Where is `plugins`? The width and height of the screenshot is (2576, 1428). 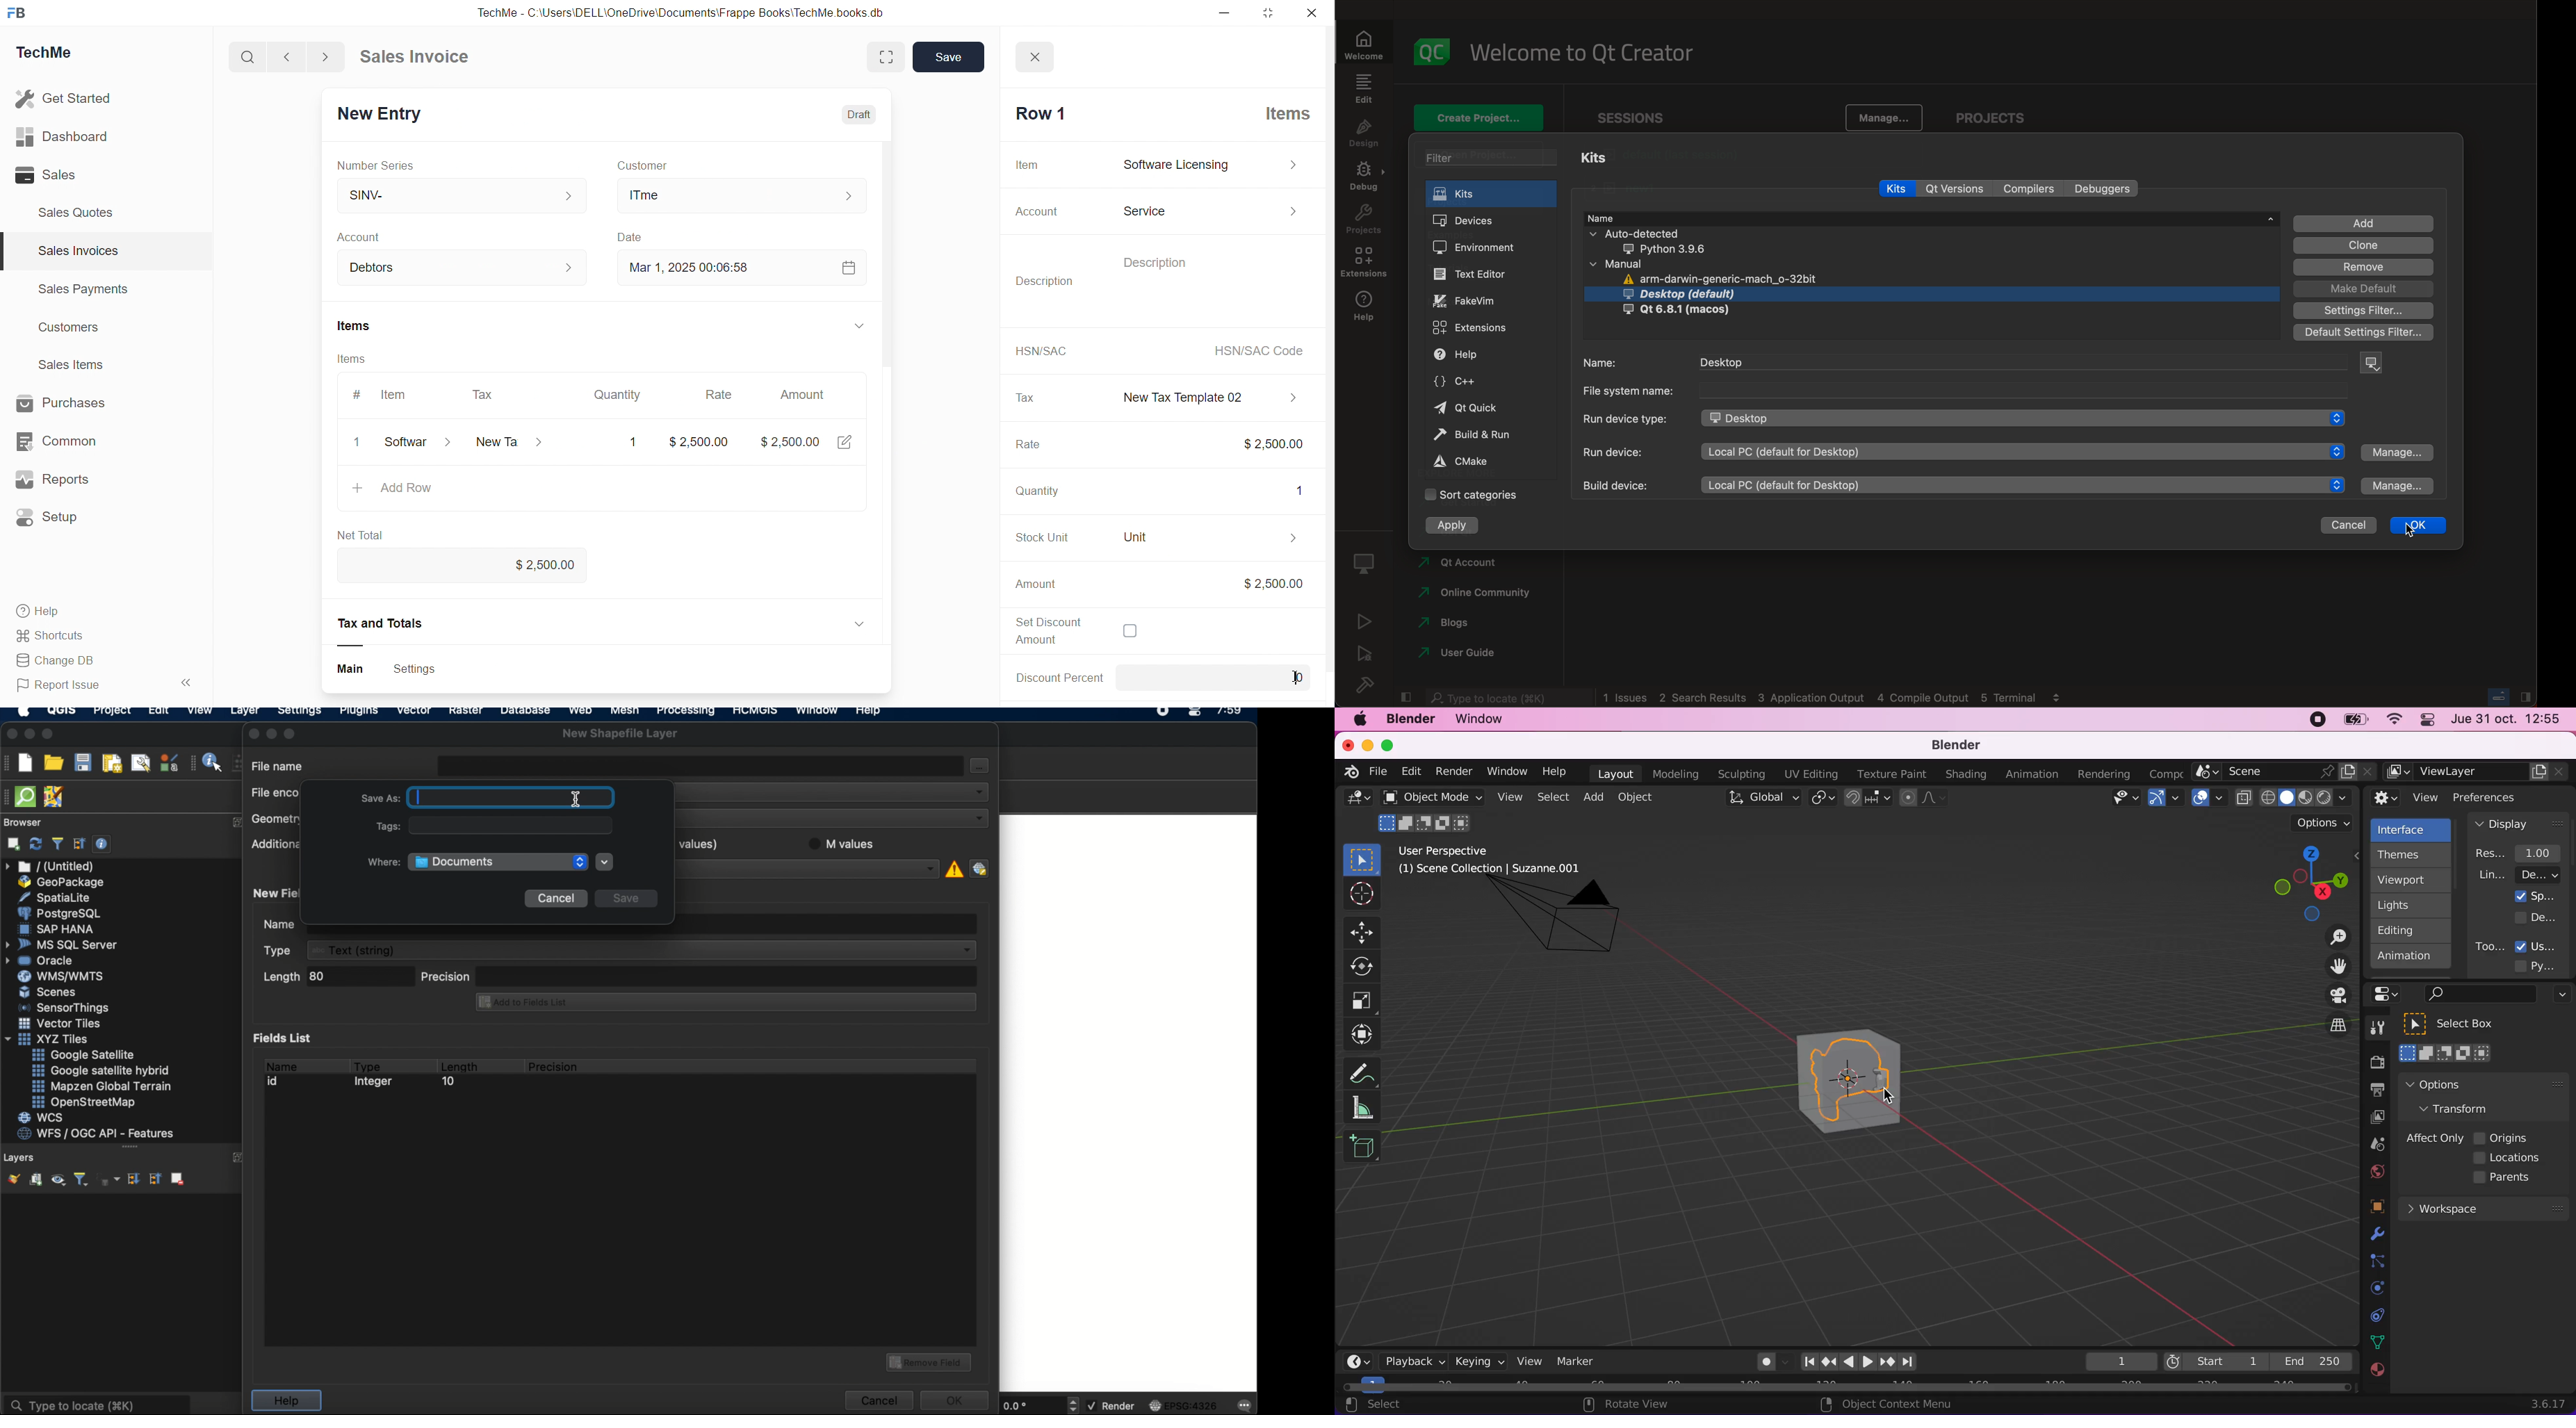
plugins is located at coordinates (359, 713).